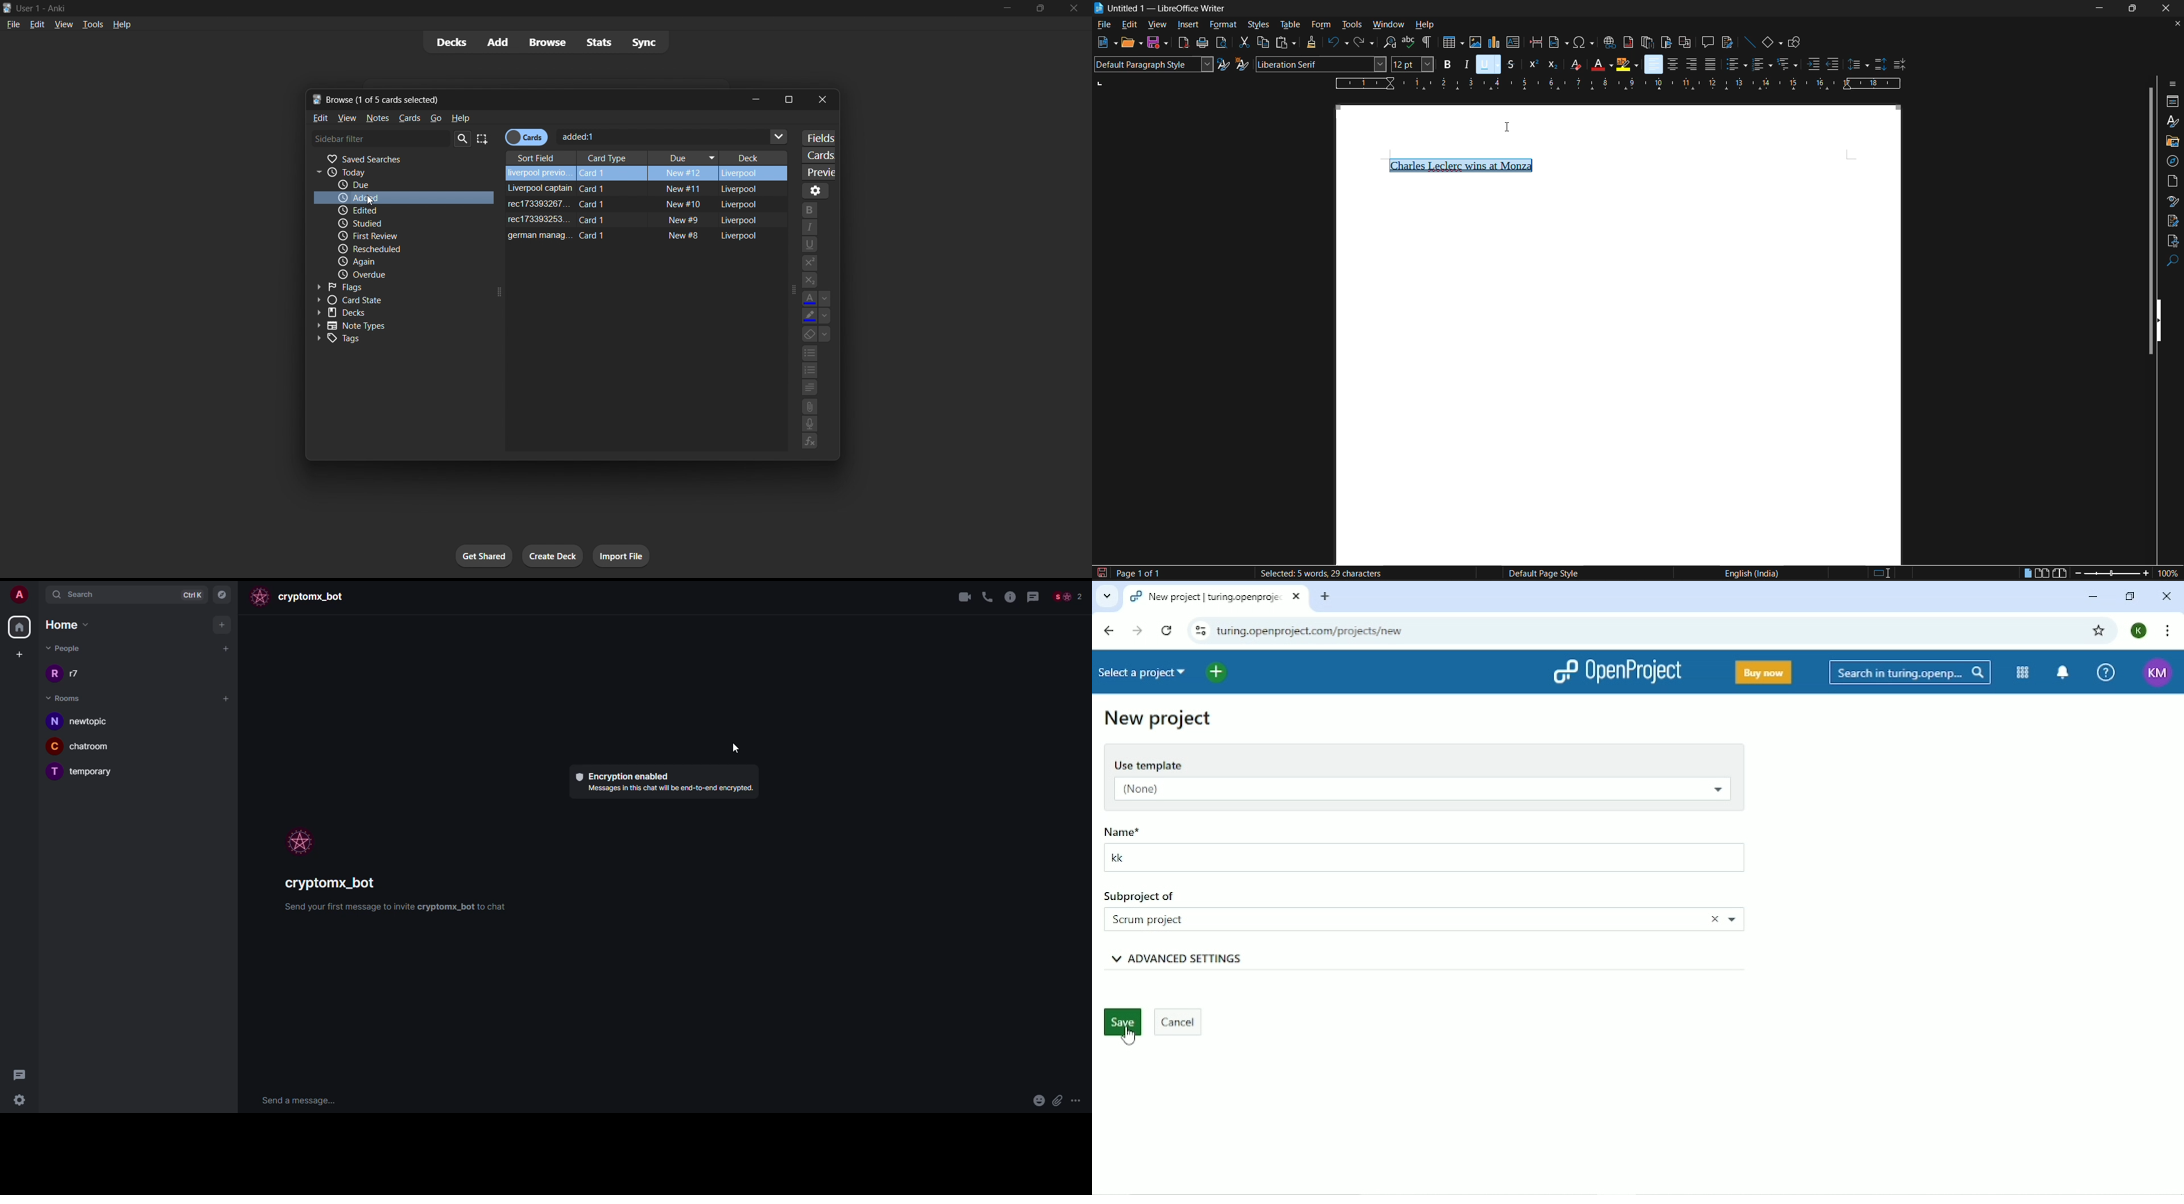  Describe the element at coordinates (816, 154) in the screenshot. I see `customize card templates` at that location.